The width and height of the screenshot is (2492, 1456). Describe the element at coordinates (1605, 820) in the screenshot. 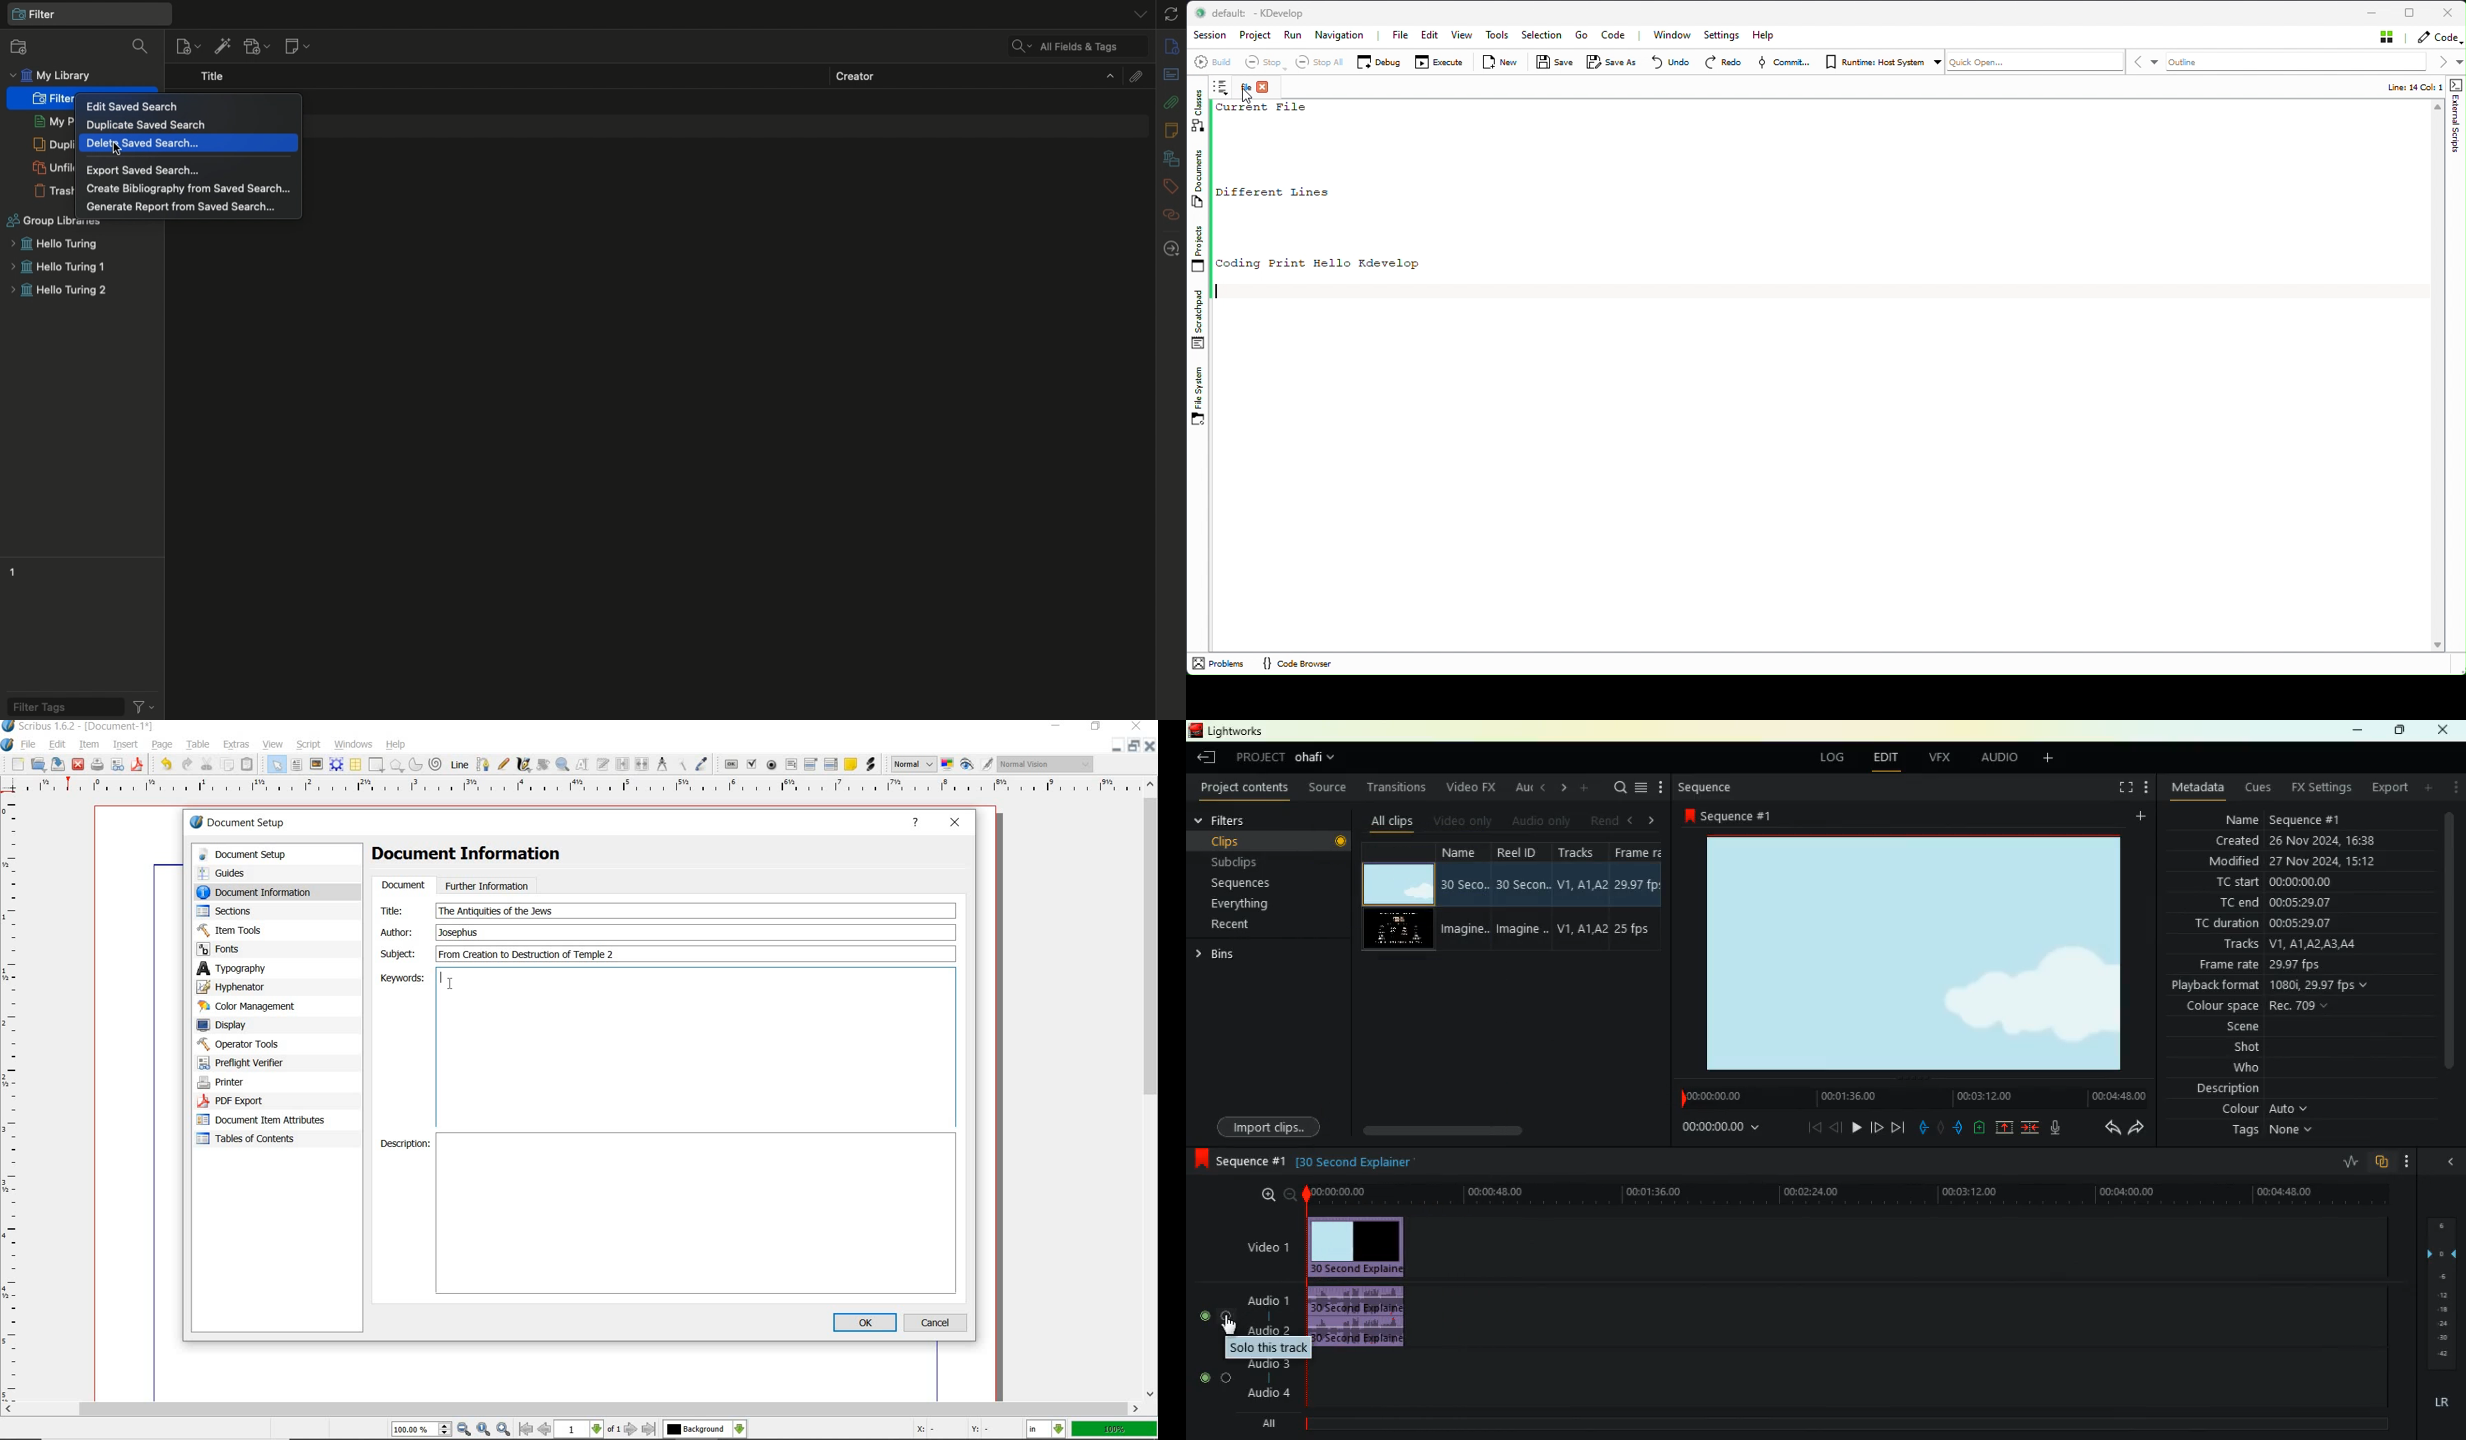

I see `rend` at that location.